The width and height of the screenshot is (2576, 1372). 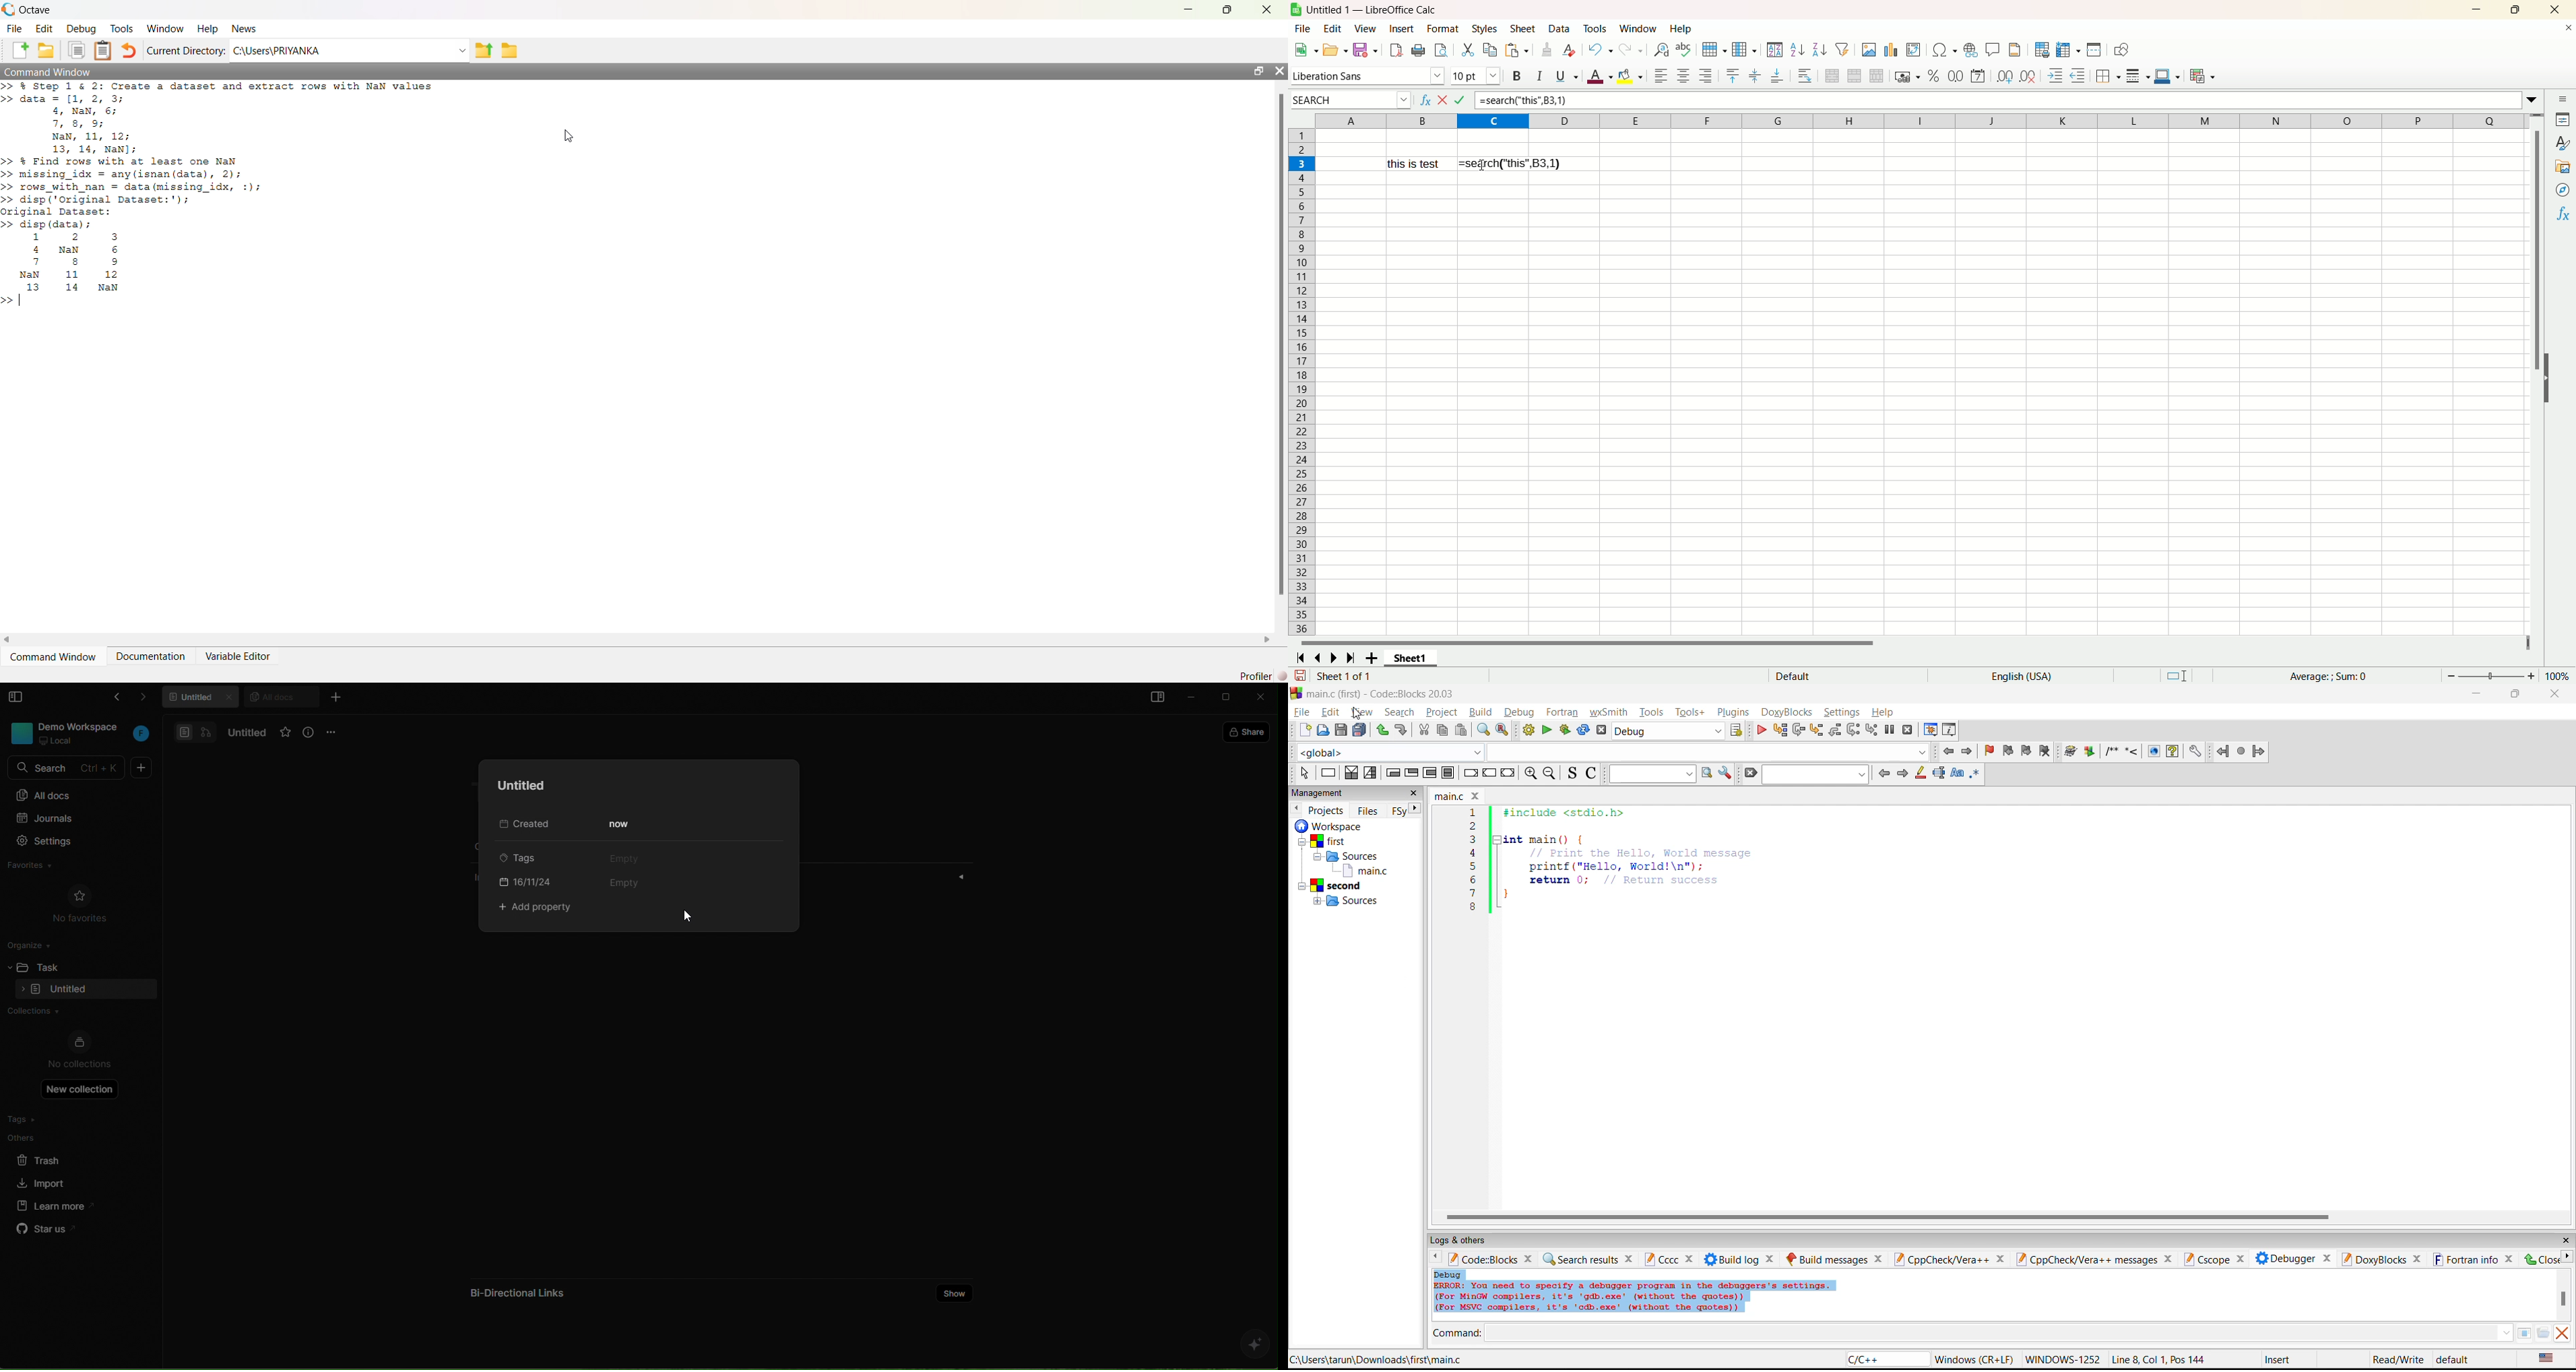 I want to click on save, so click(x=1342, y=729).